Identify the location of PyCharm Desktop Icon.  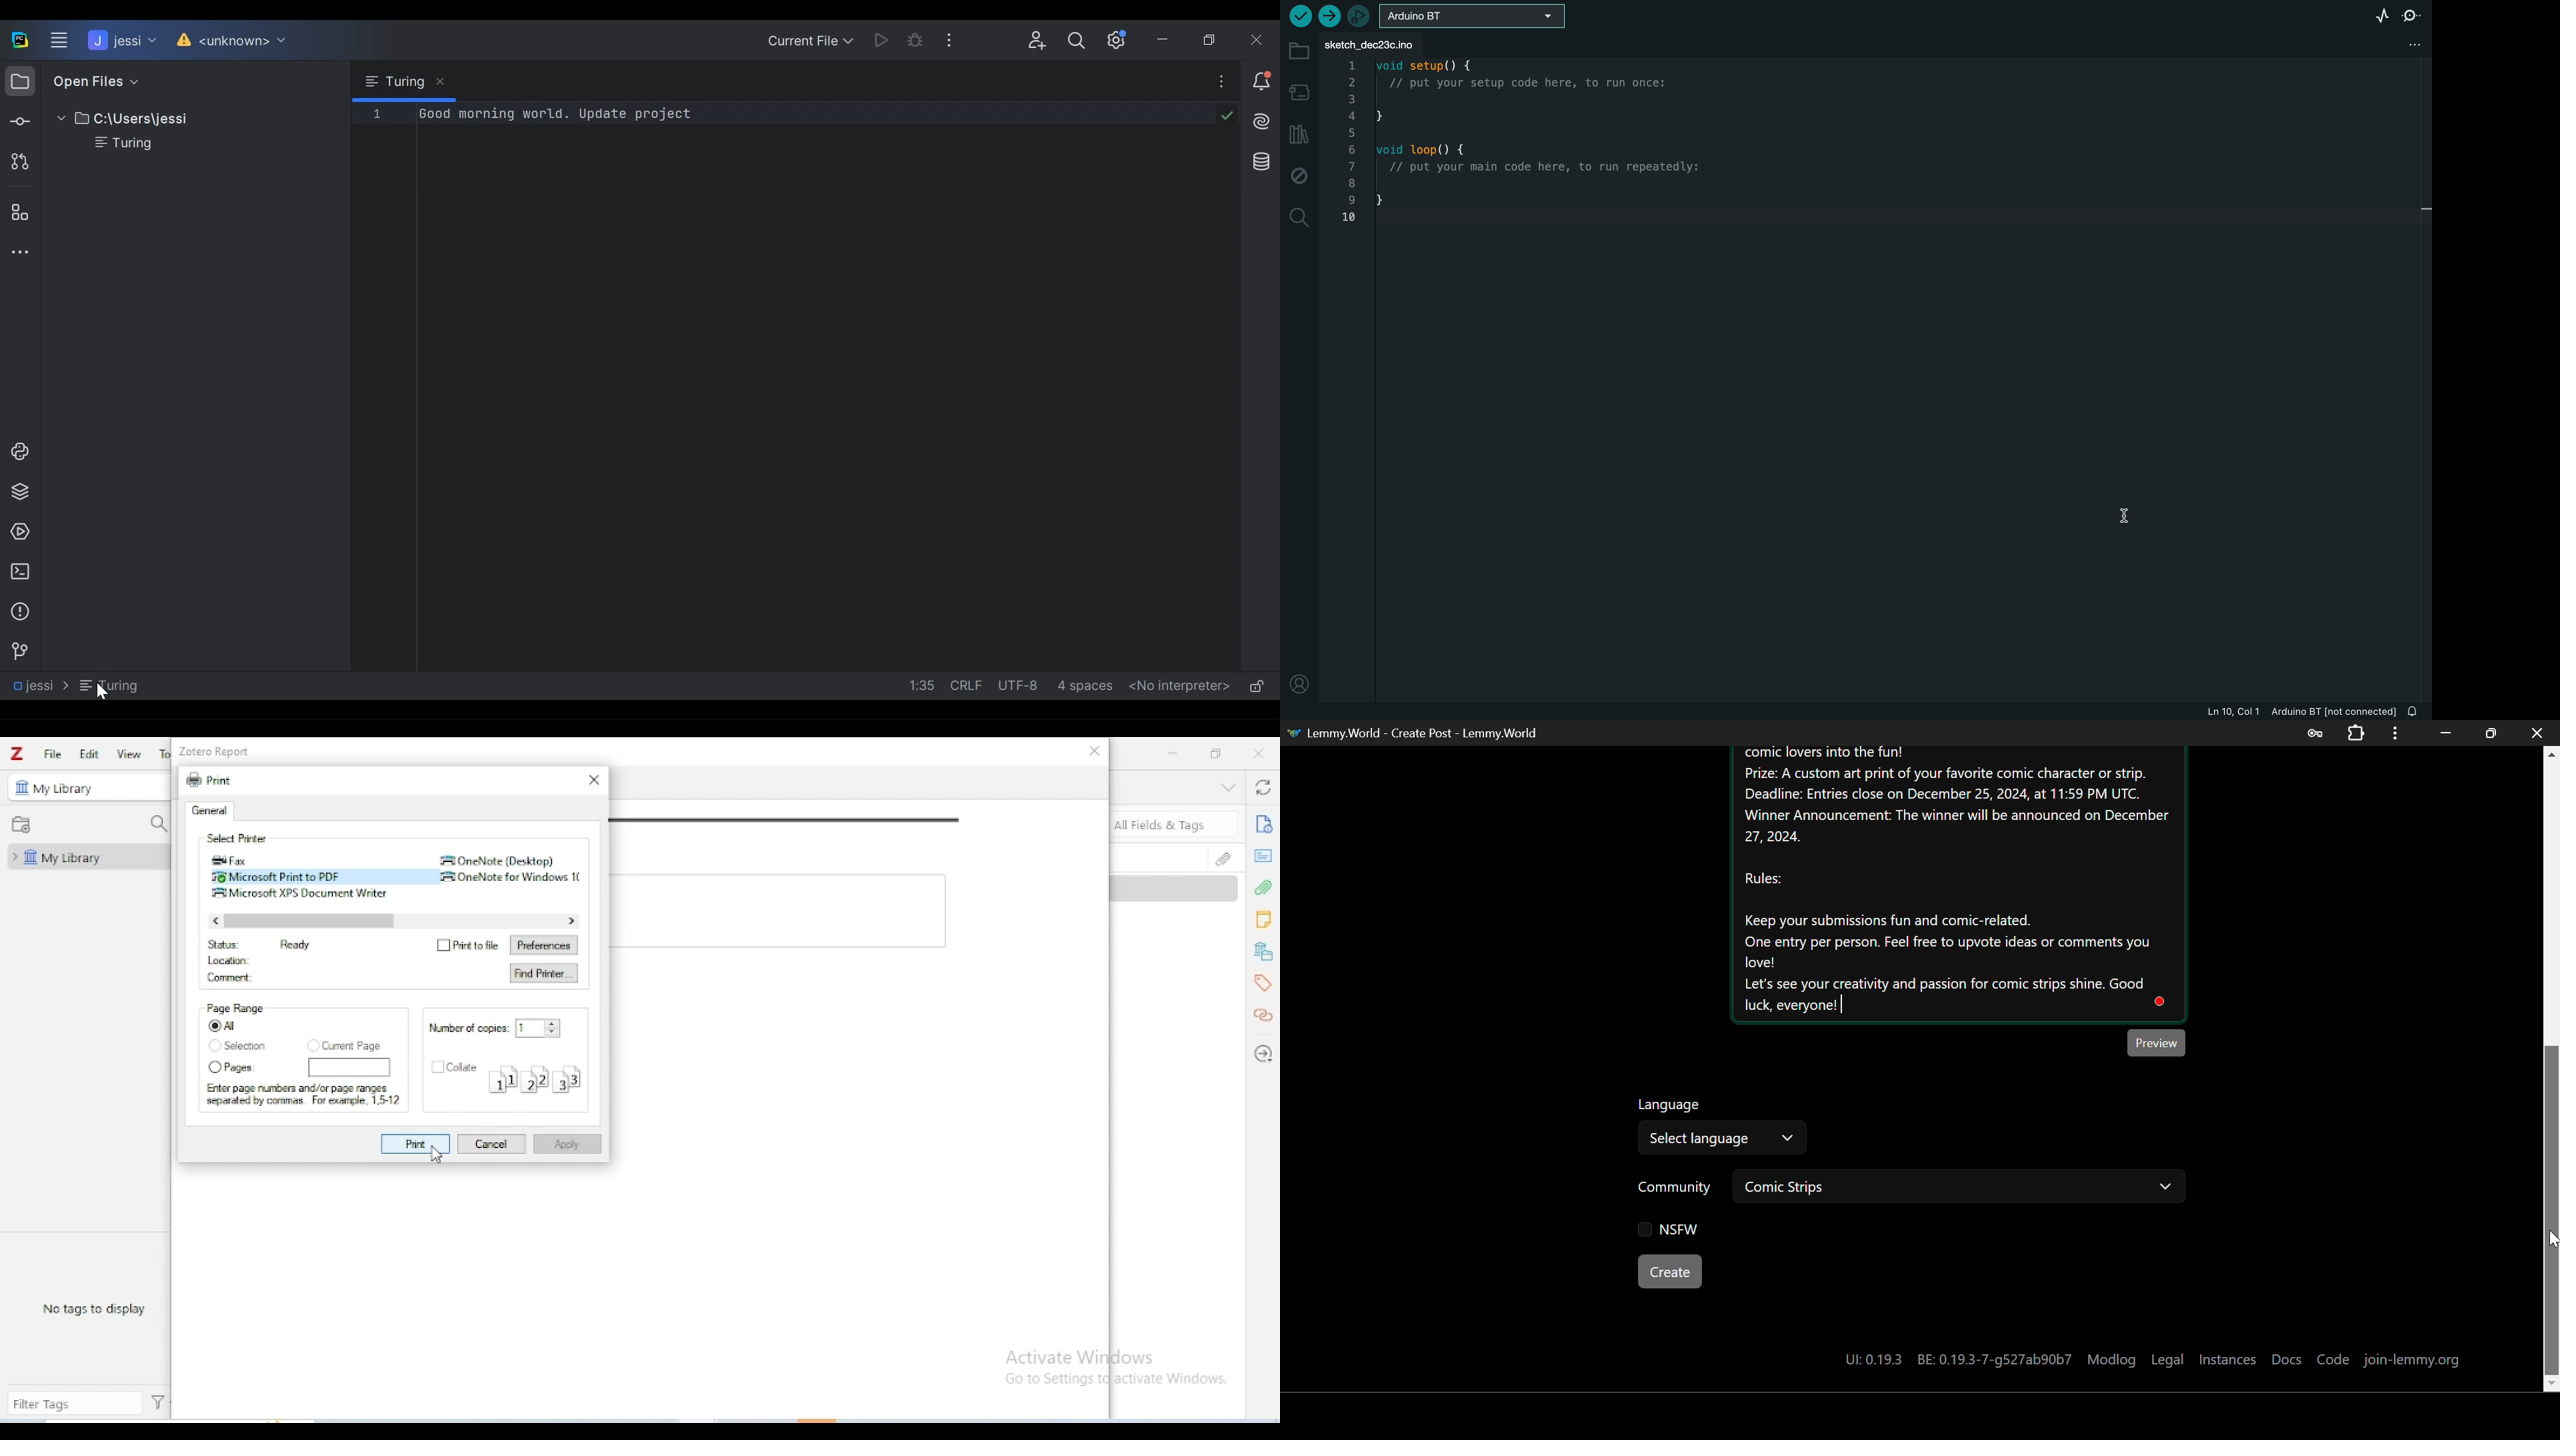
(20, 41).